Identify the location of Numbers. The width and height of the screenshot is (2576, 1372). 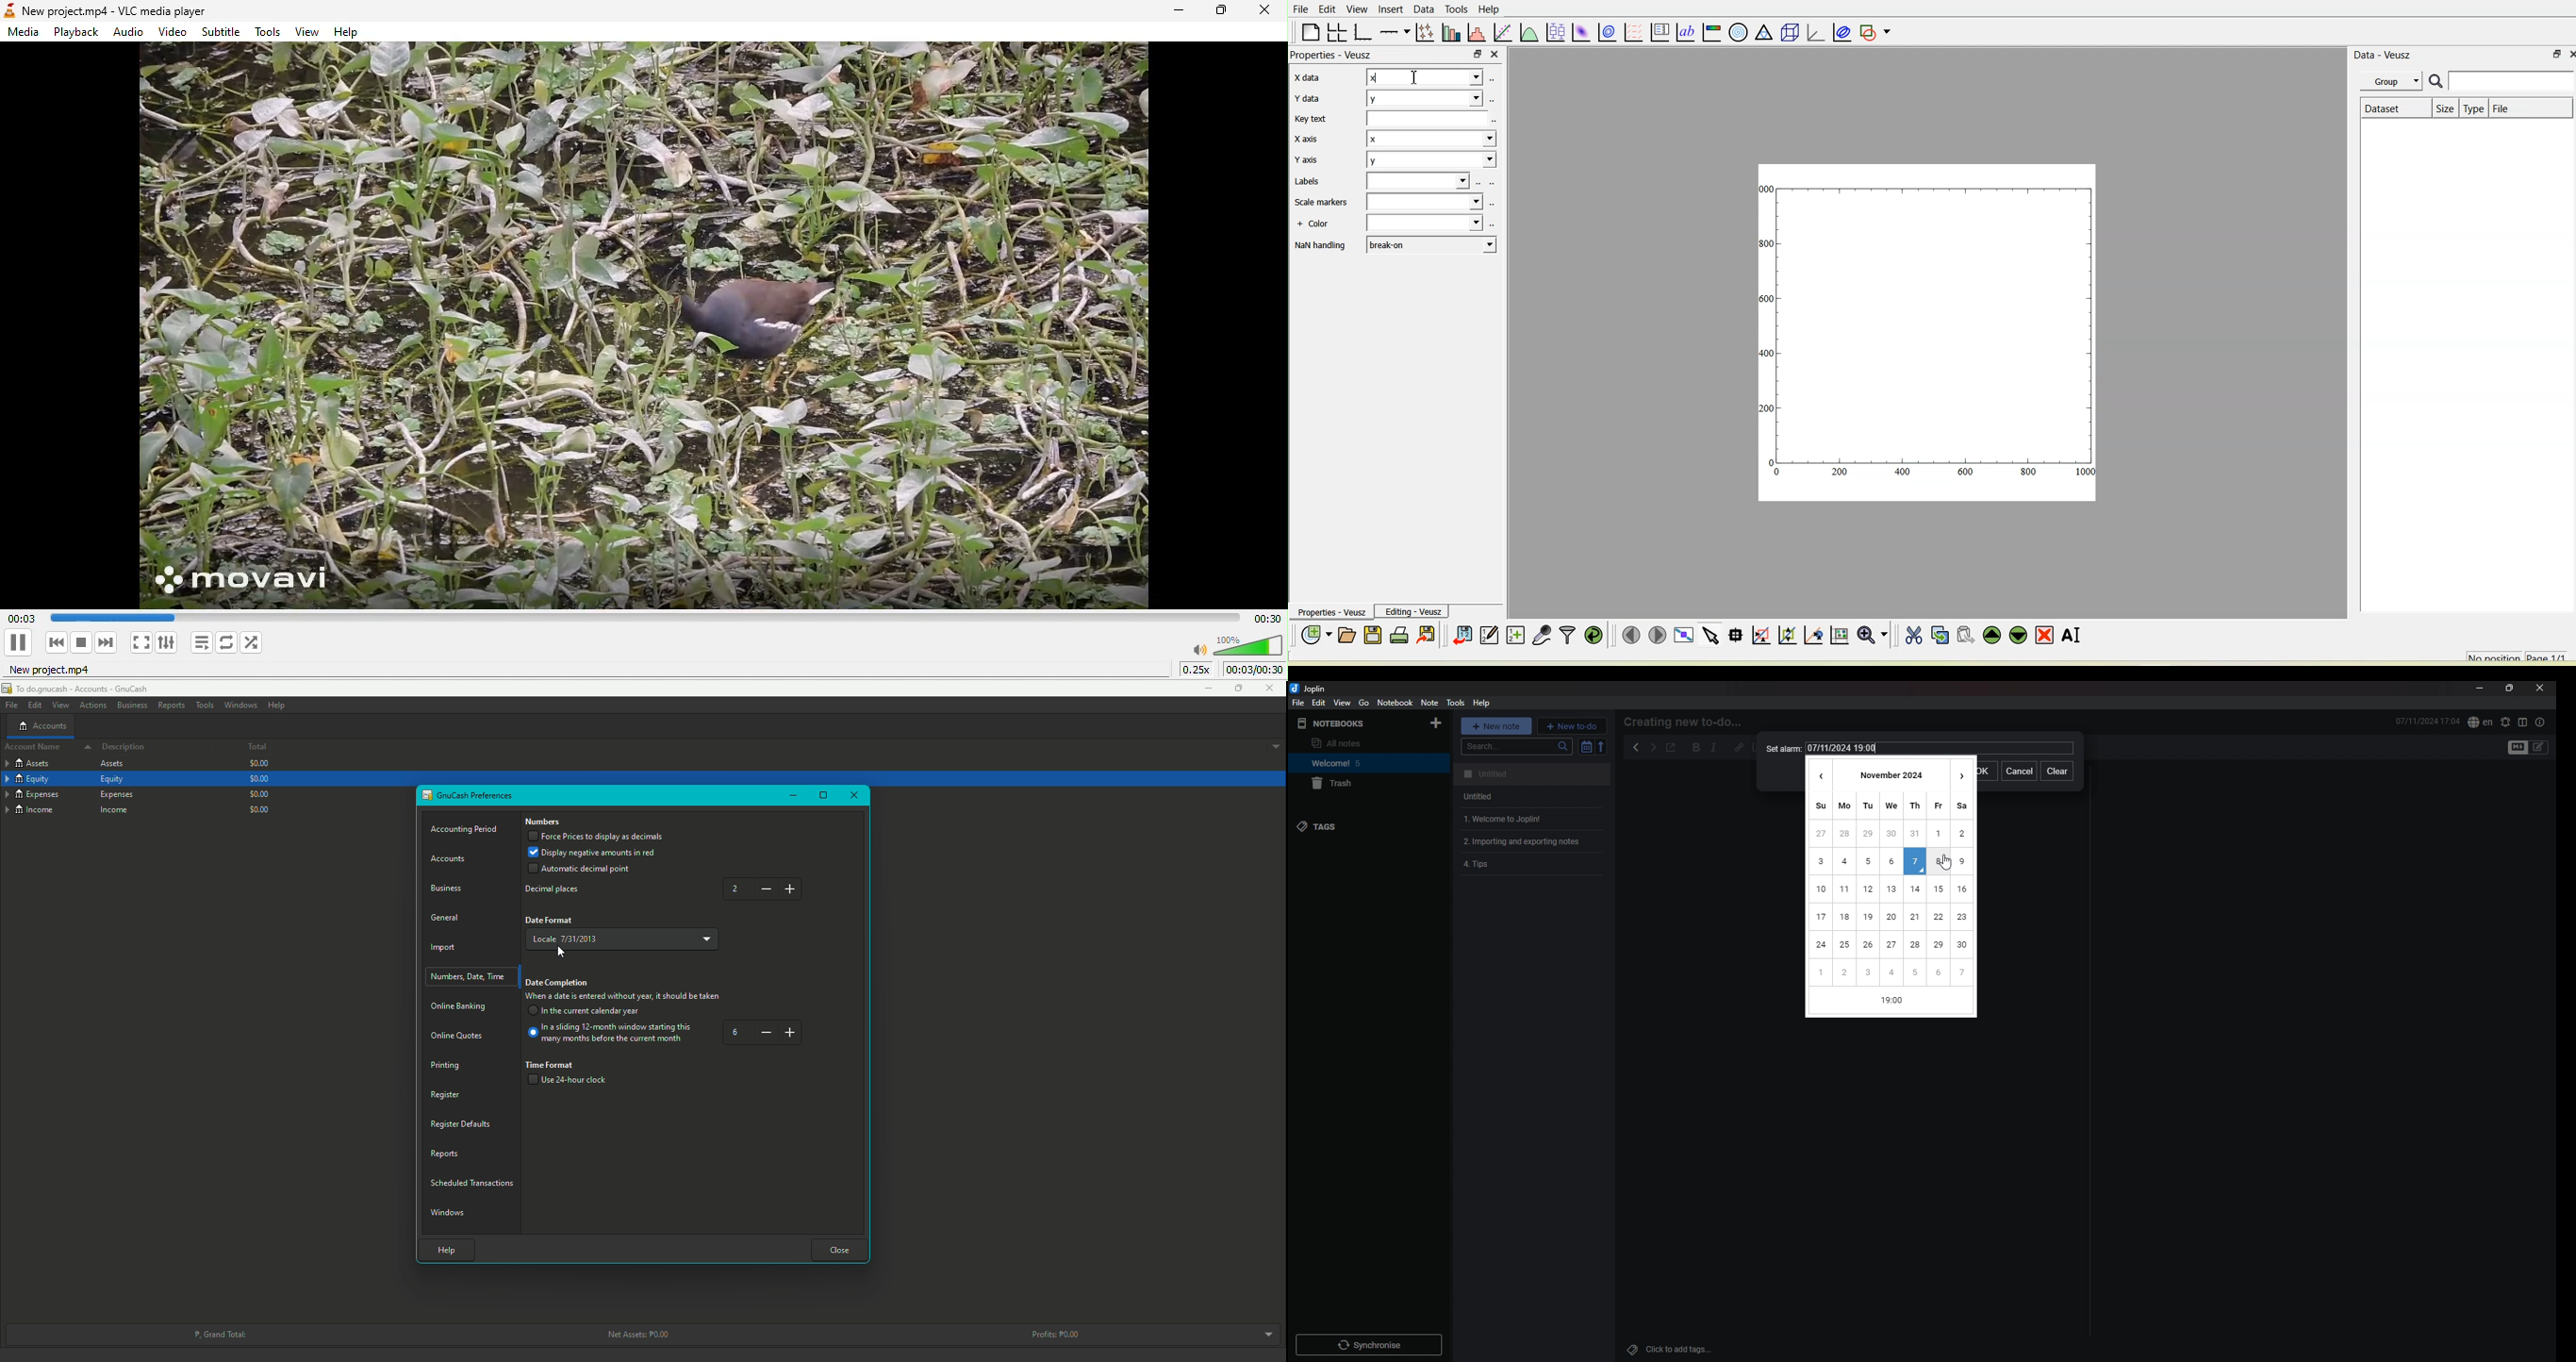
(544, 822).